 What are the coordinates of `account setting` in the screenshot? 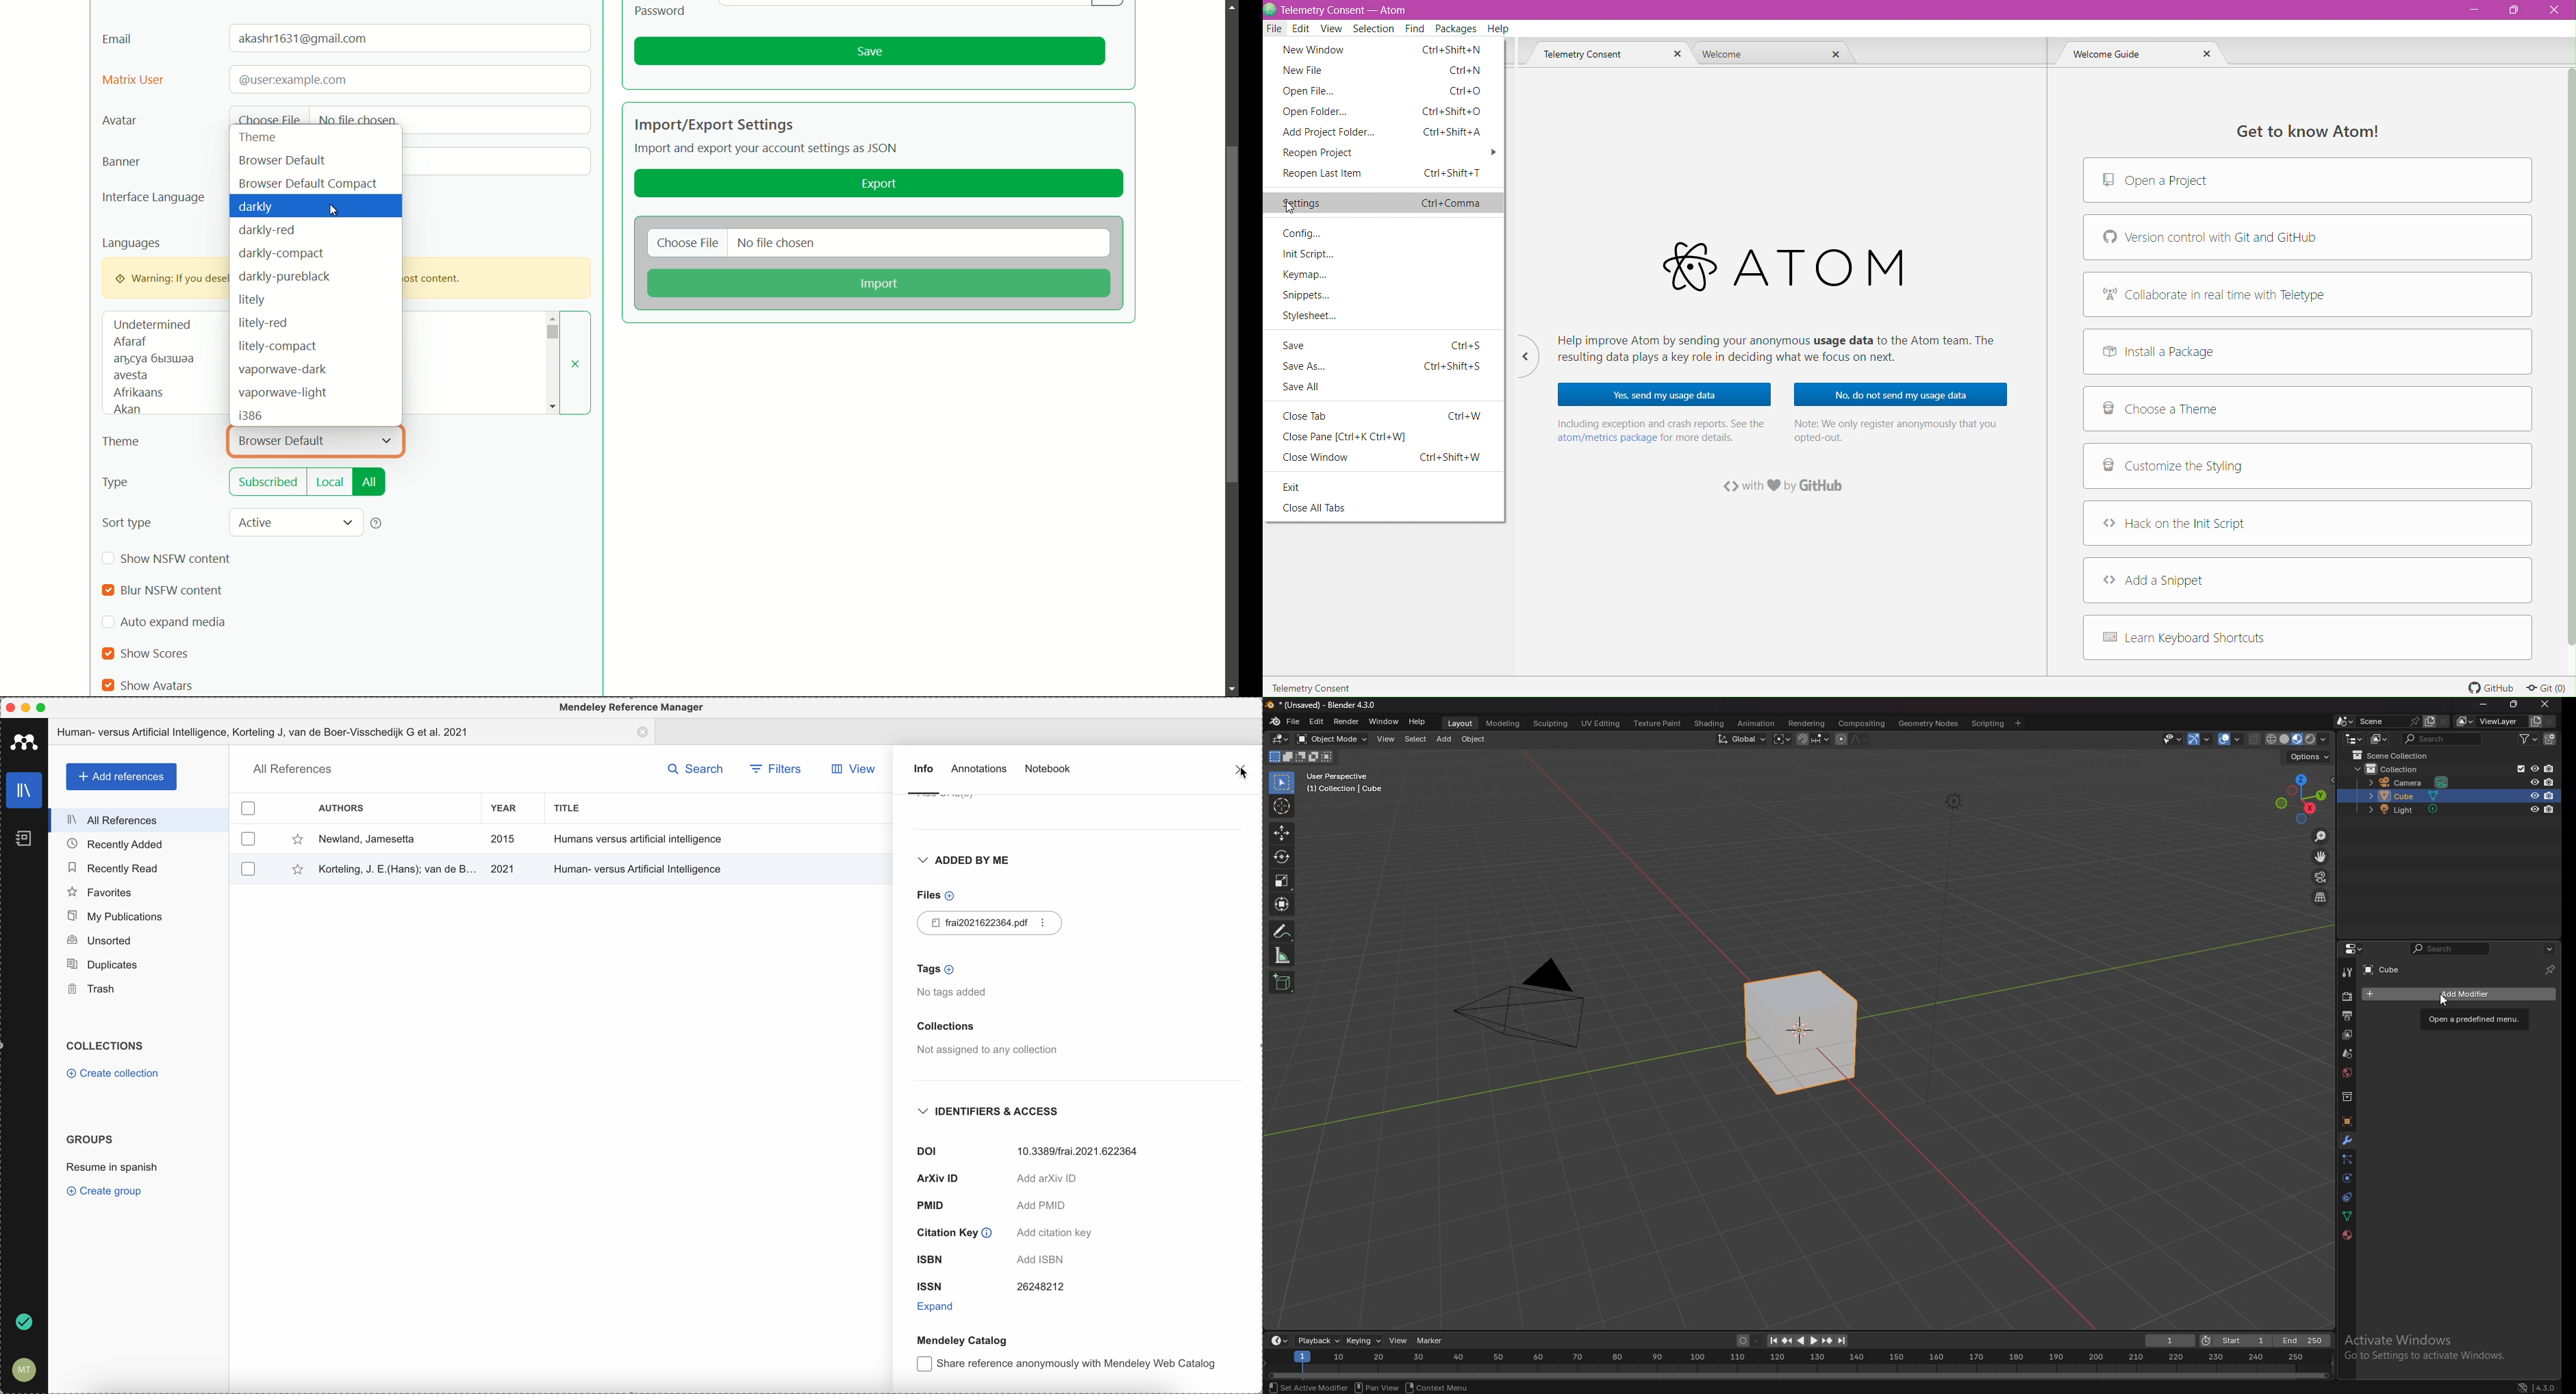 It's located at (24, 1369).